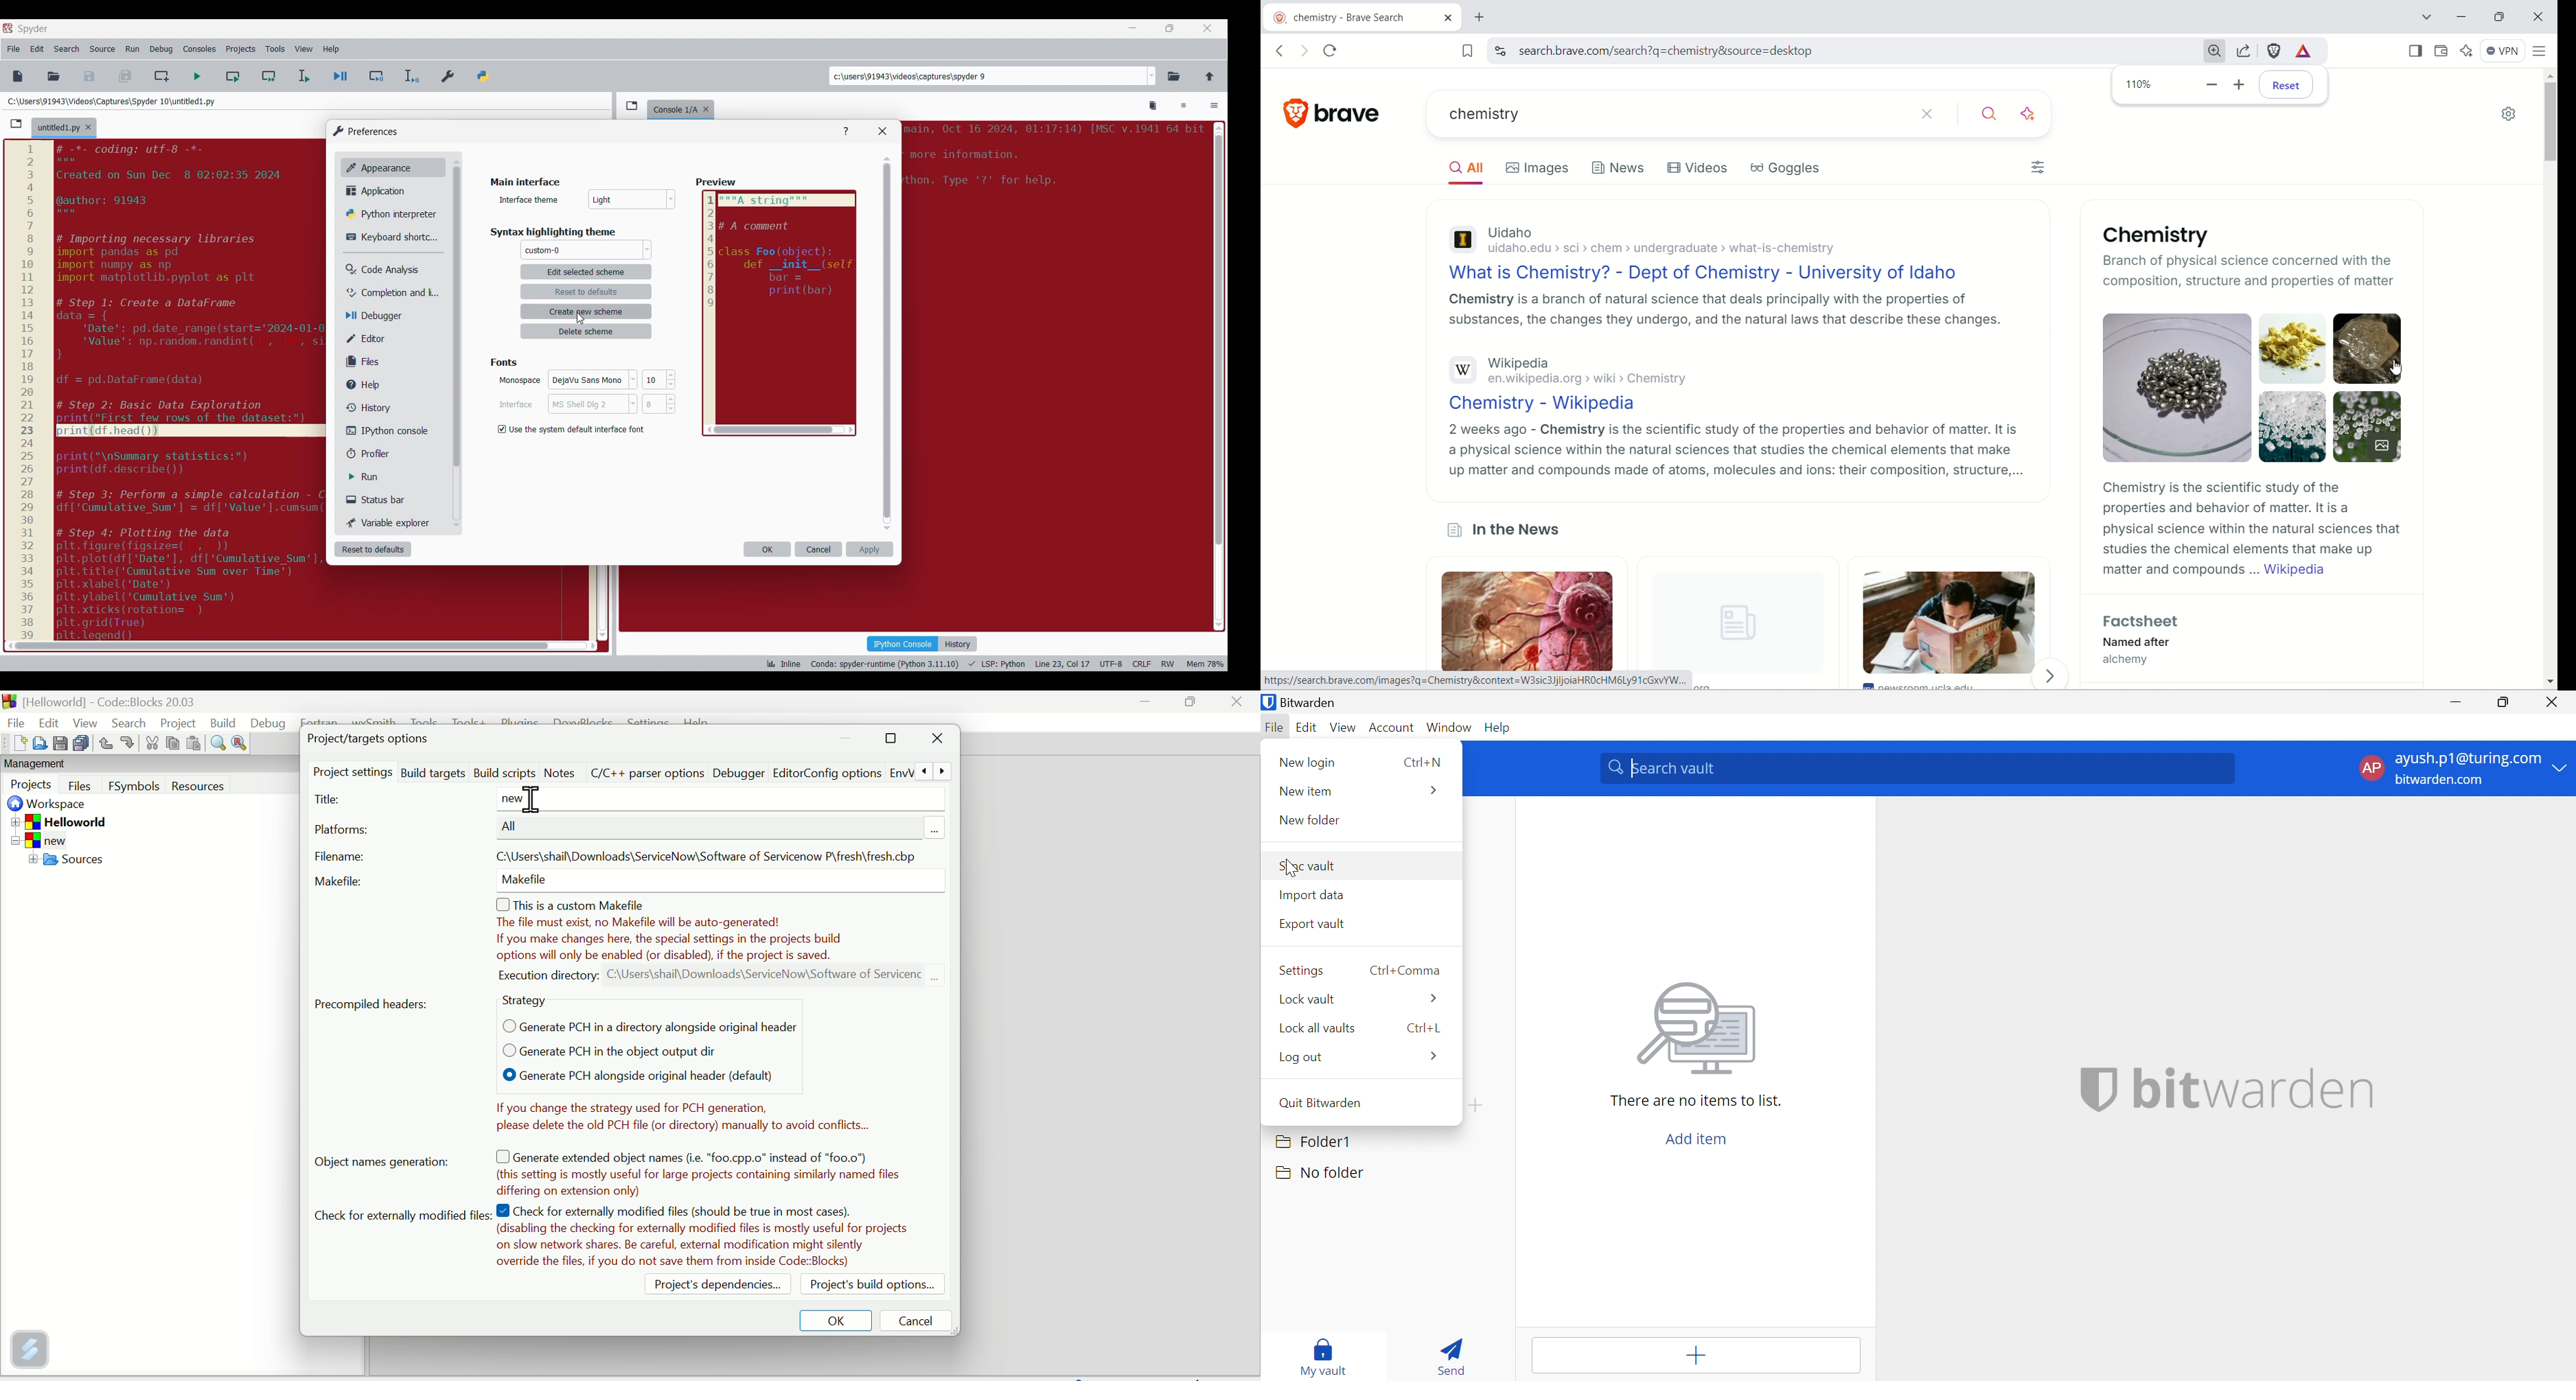 This screenshot has height=1400, width=2576. I want to click on searching for file image, so click(1700, 1032).